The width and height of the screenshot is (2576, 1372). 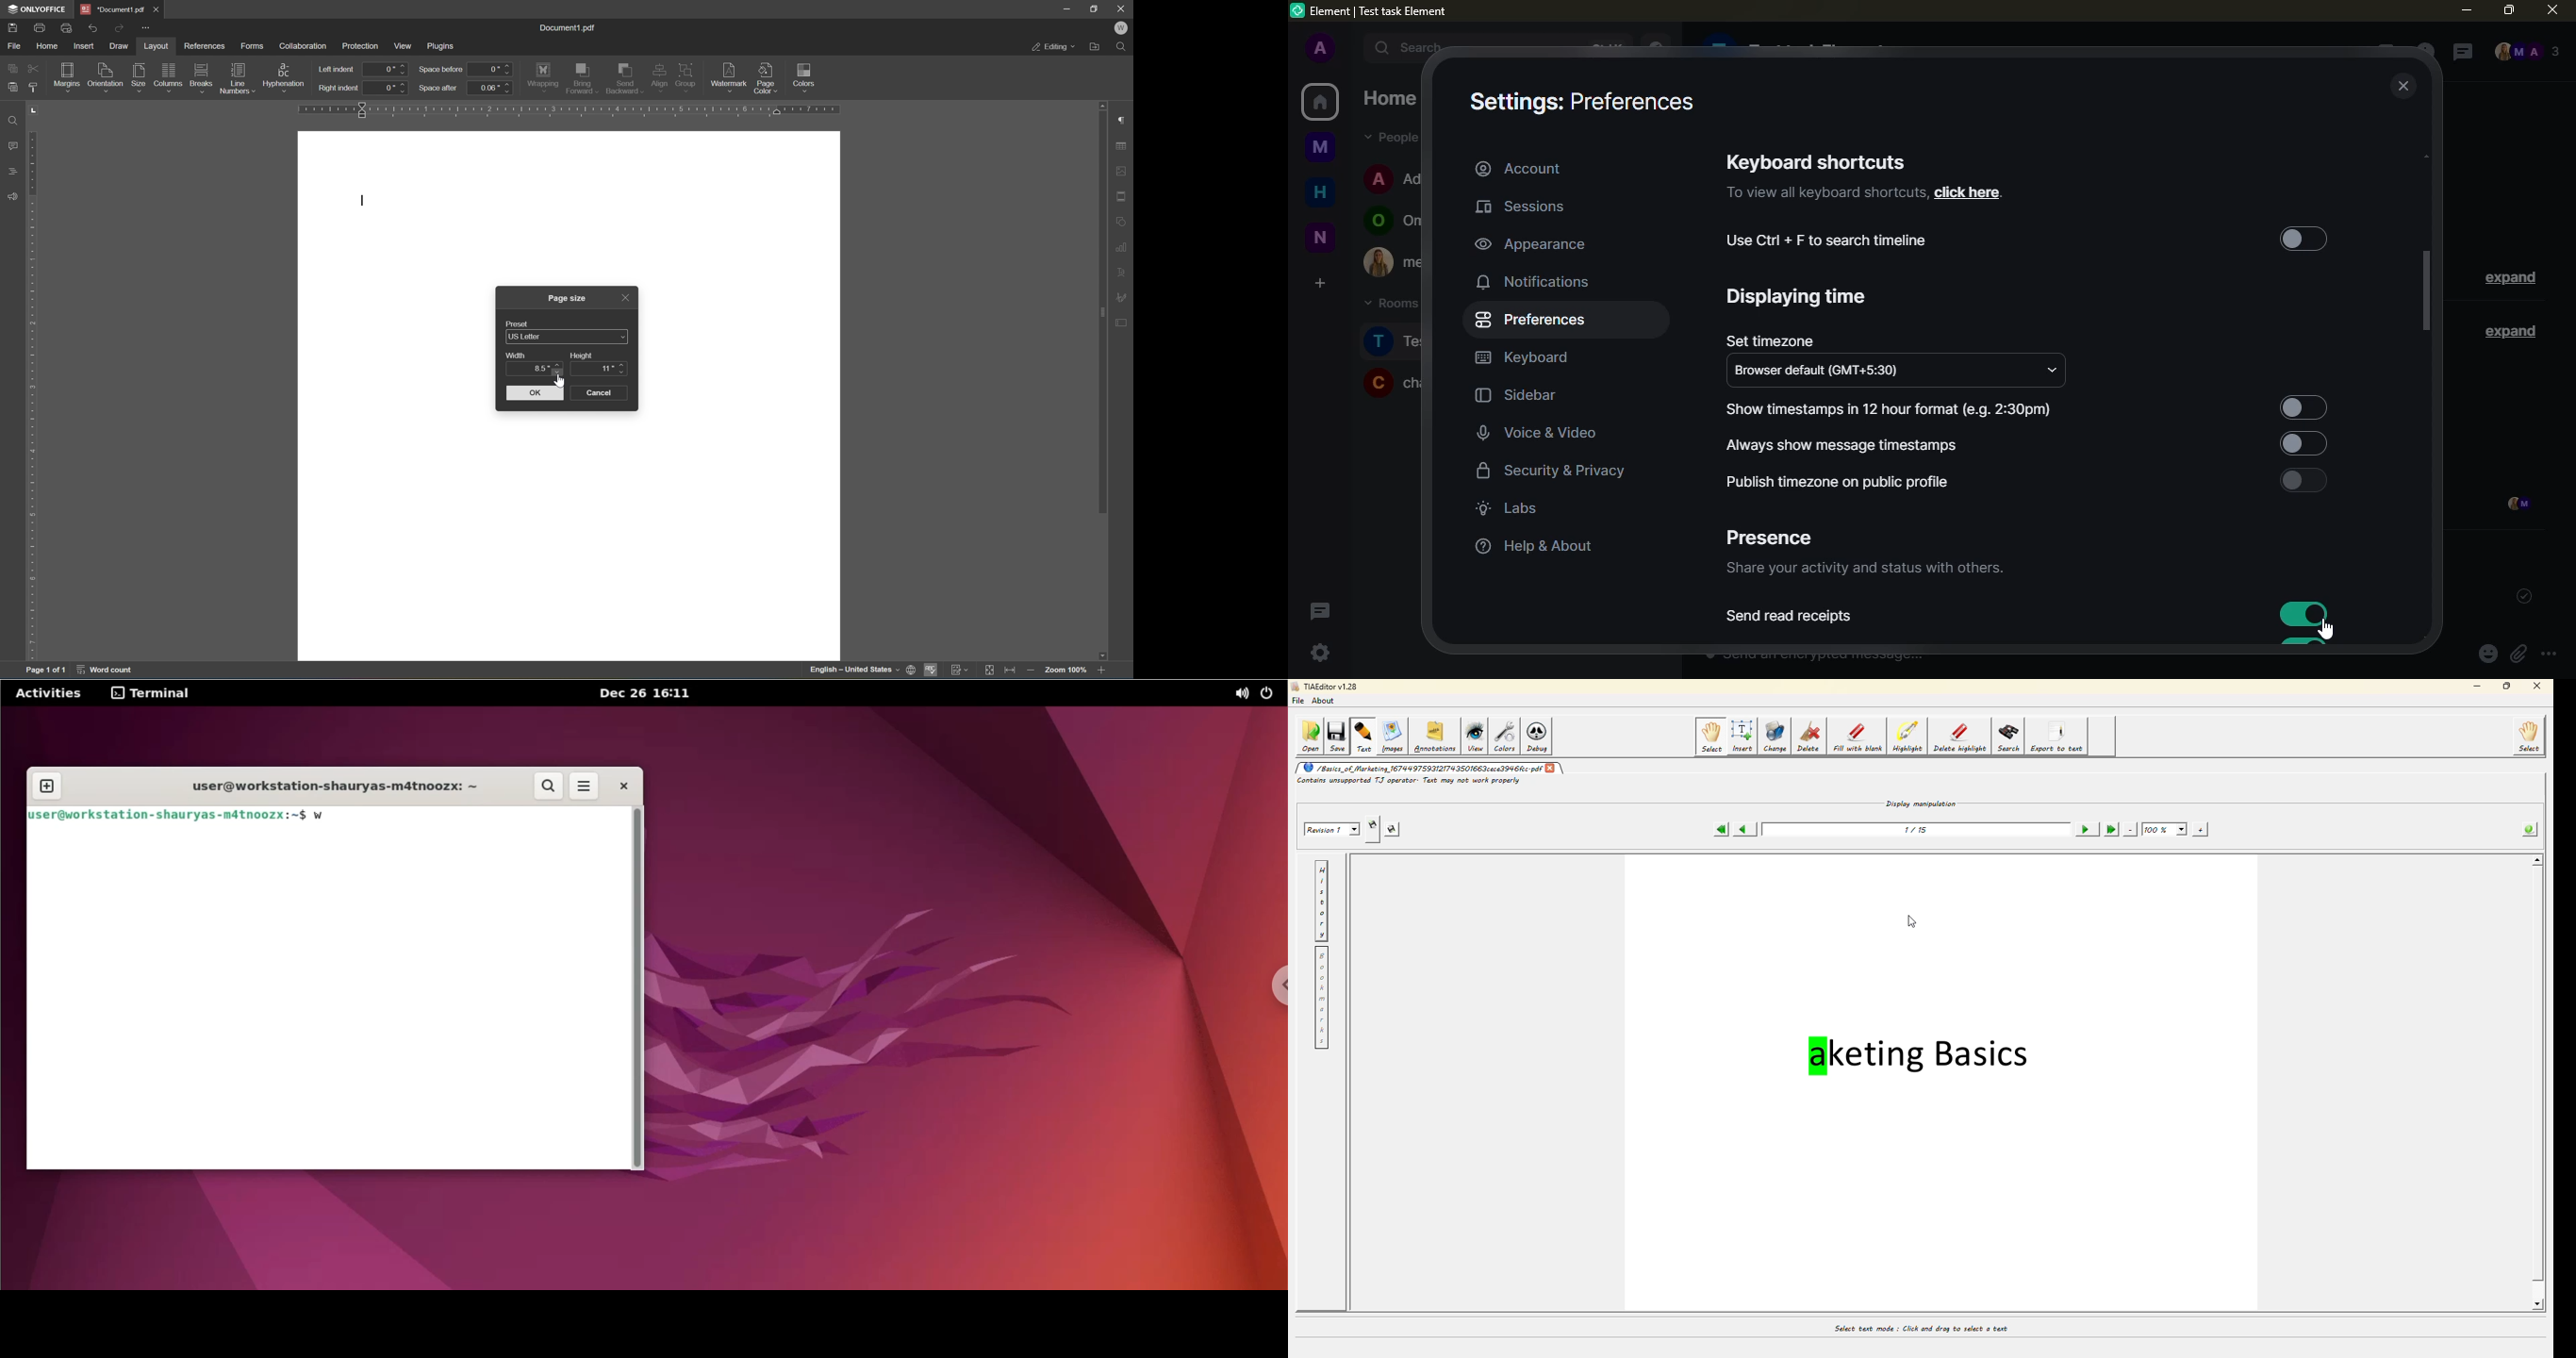 I want to click on height, so click(x=583, y=355).